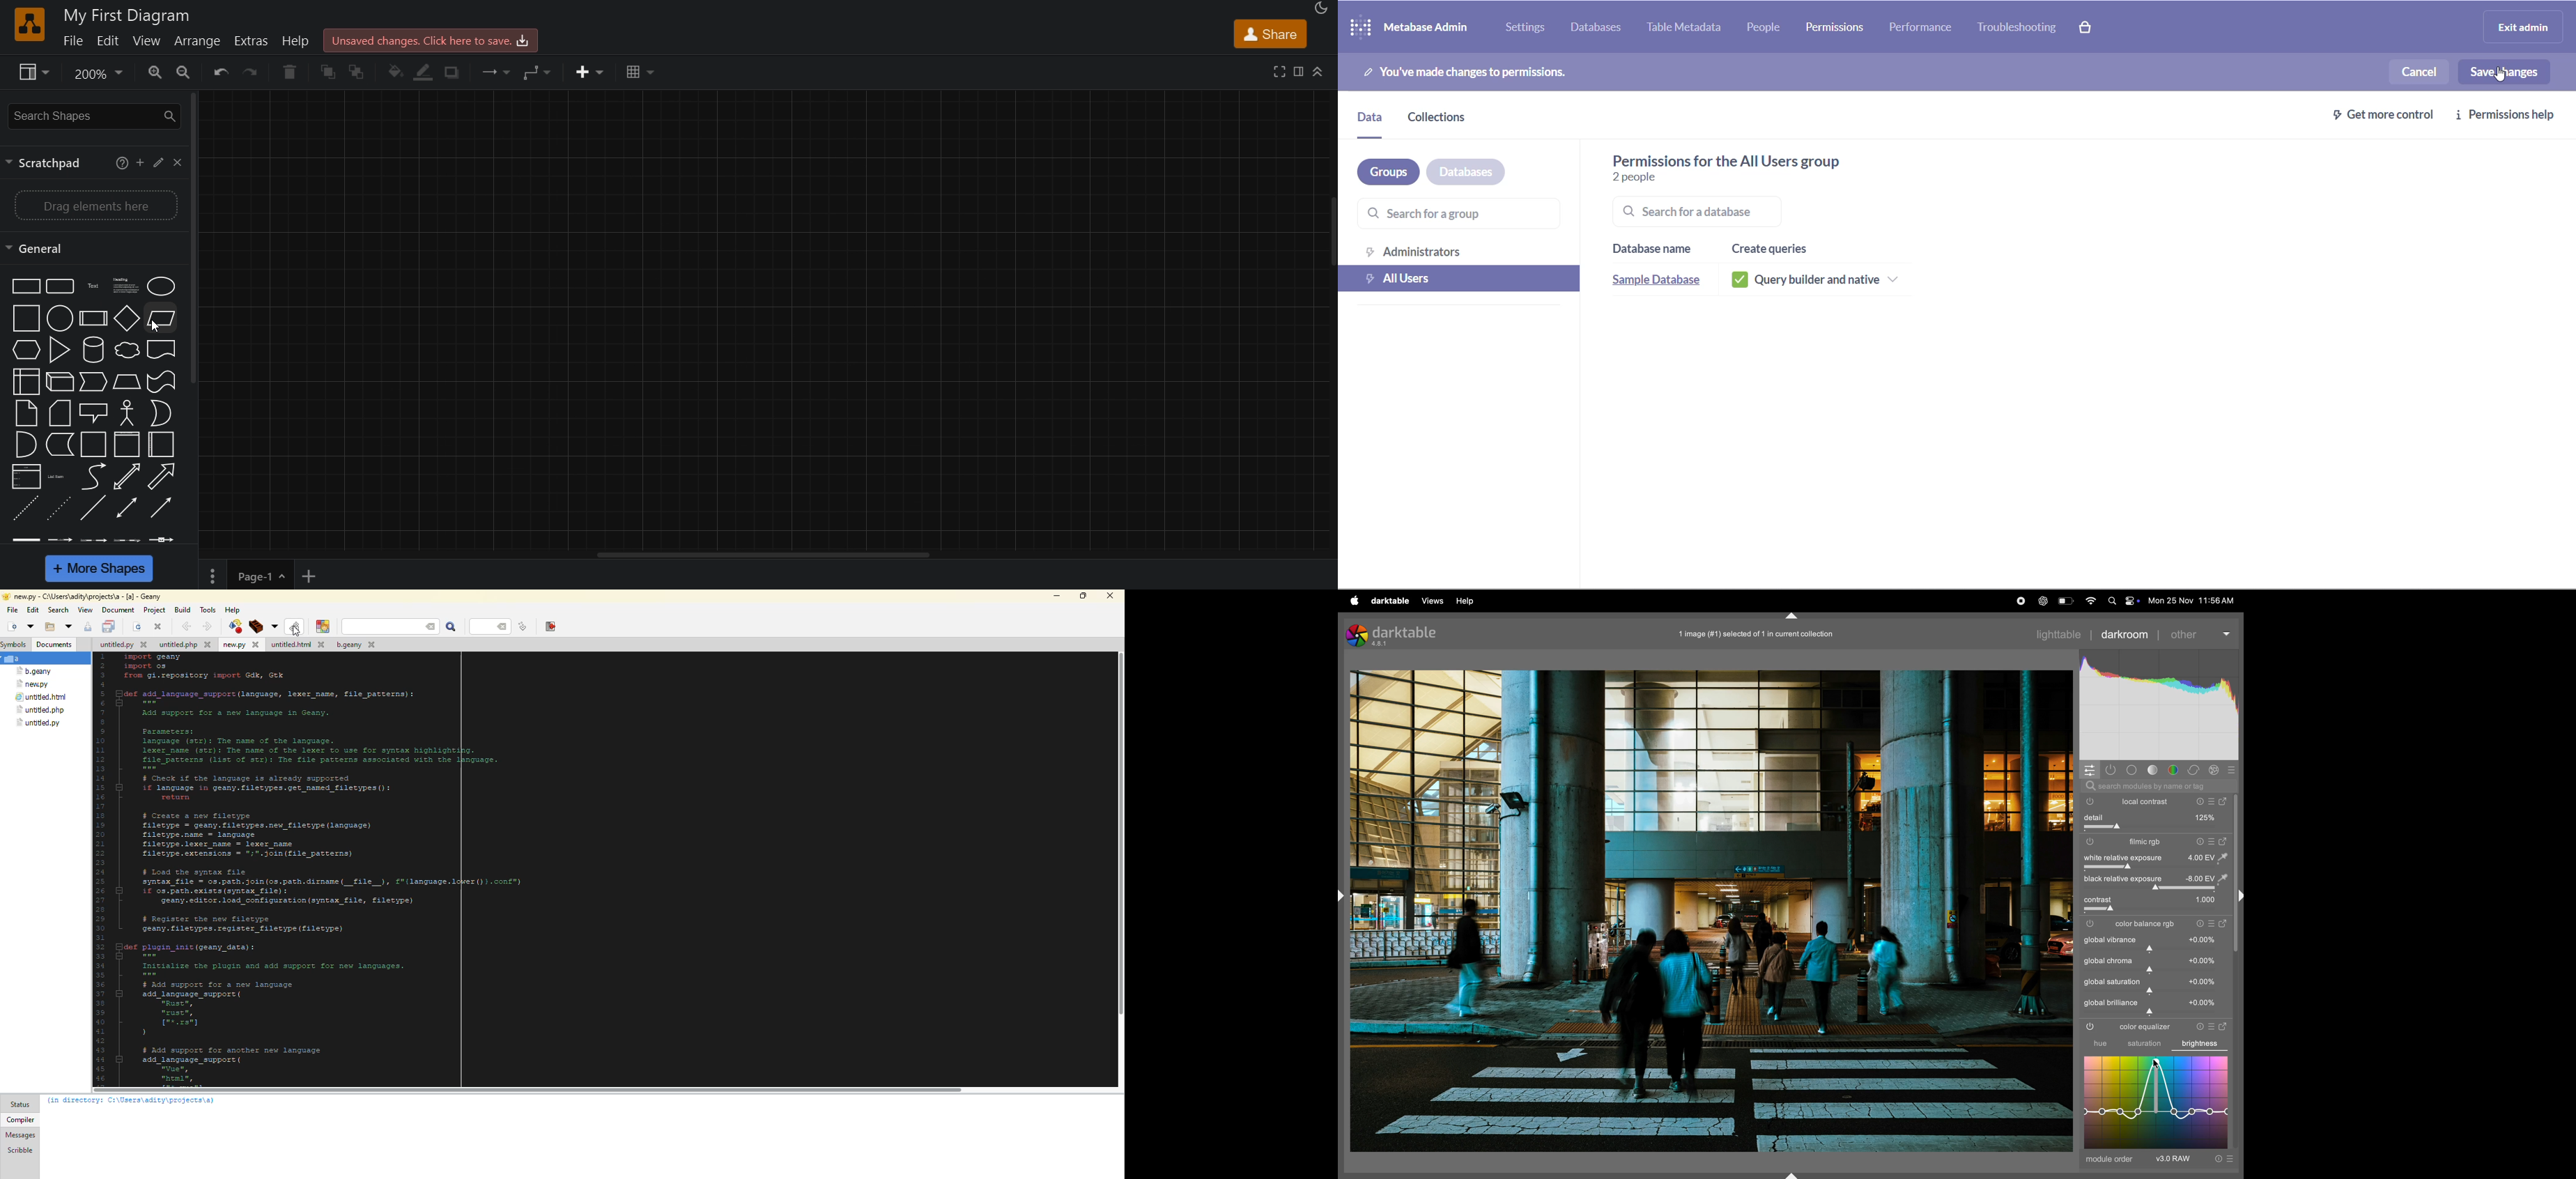  What do you see at coordinates (2175, 770) in the screenshot?
I see `color` at bounding box center [2175, 770].